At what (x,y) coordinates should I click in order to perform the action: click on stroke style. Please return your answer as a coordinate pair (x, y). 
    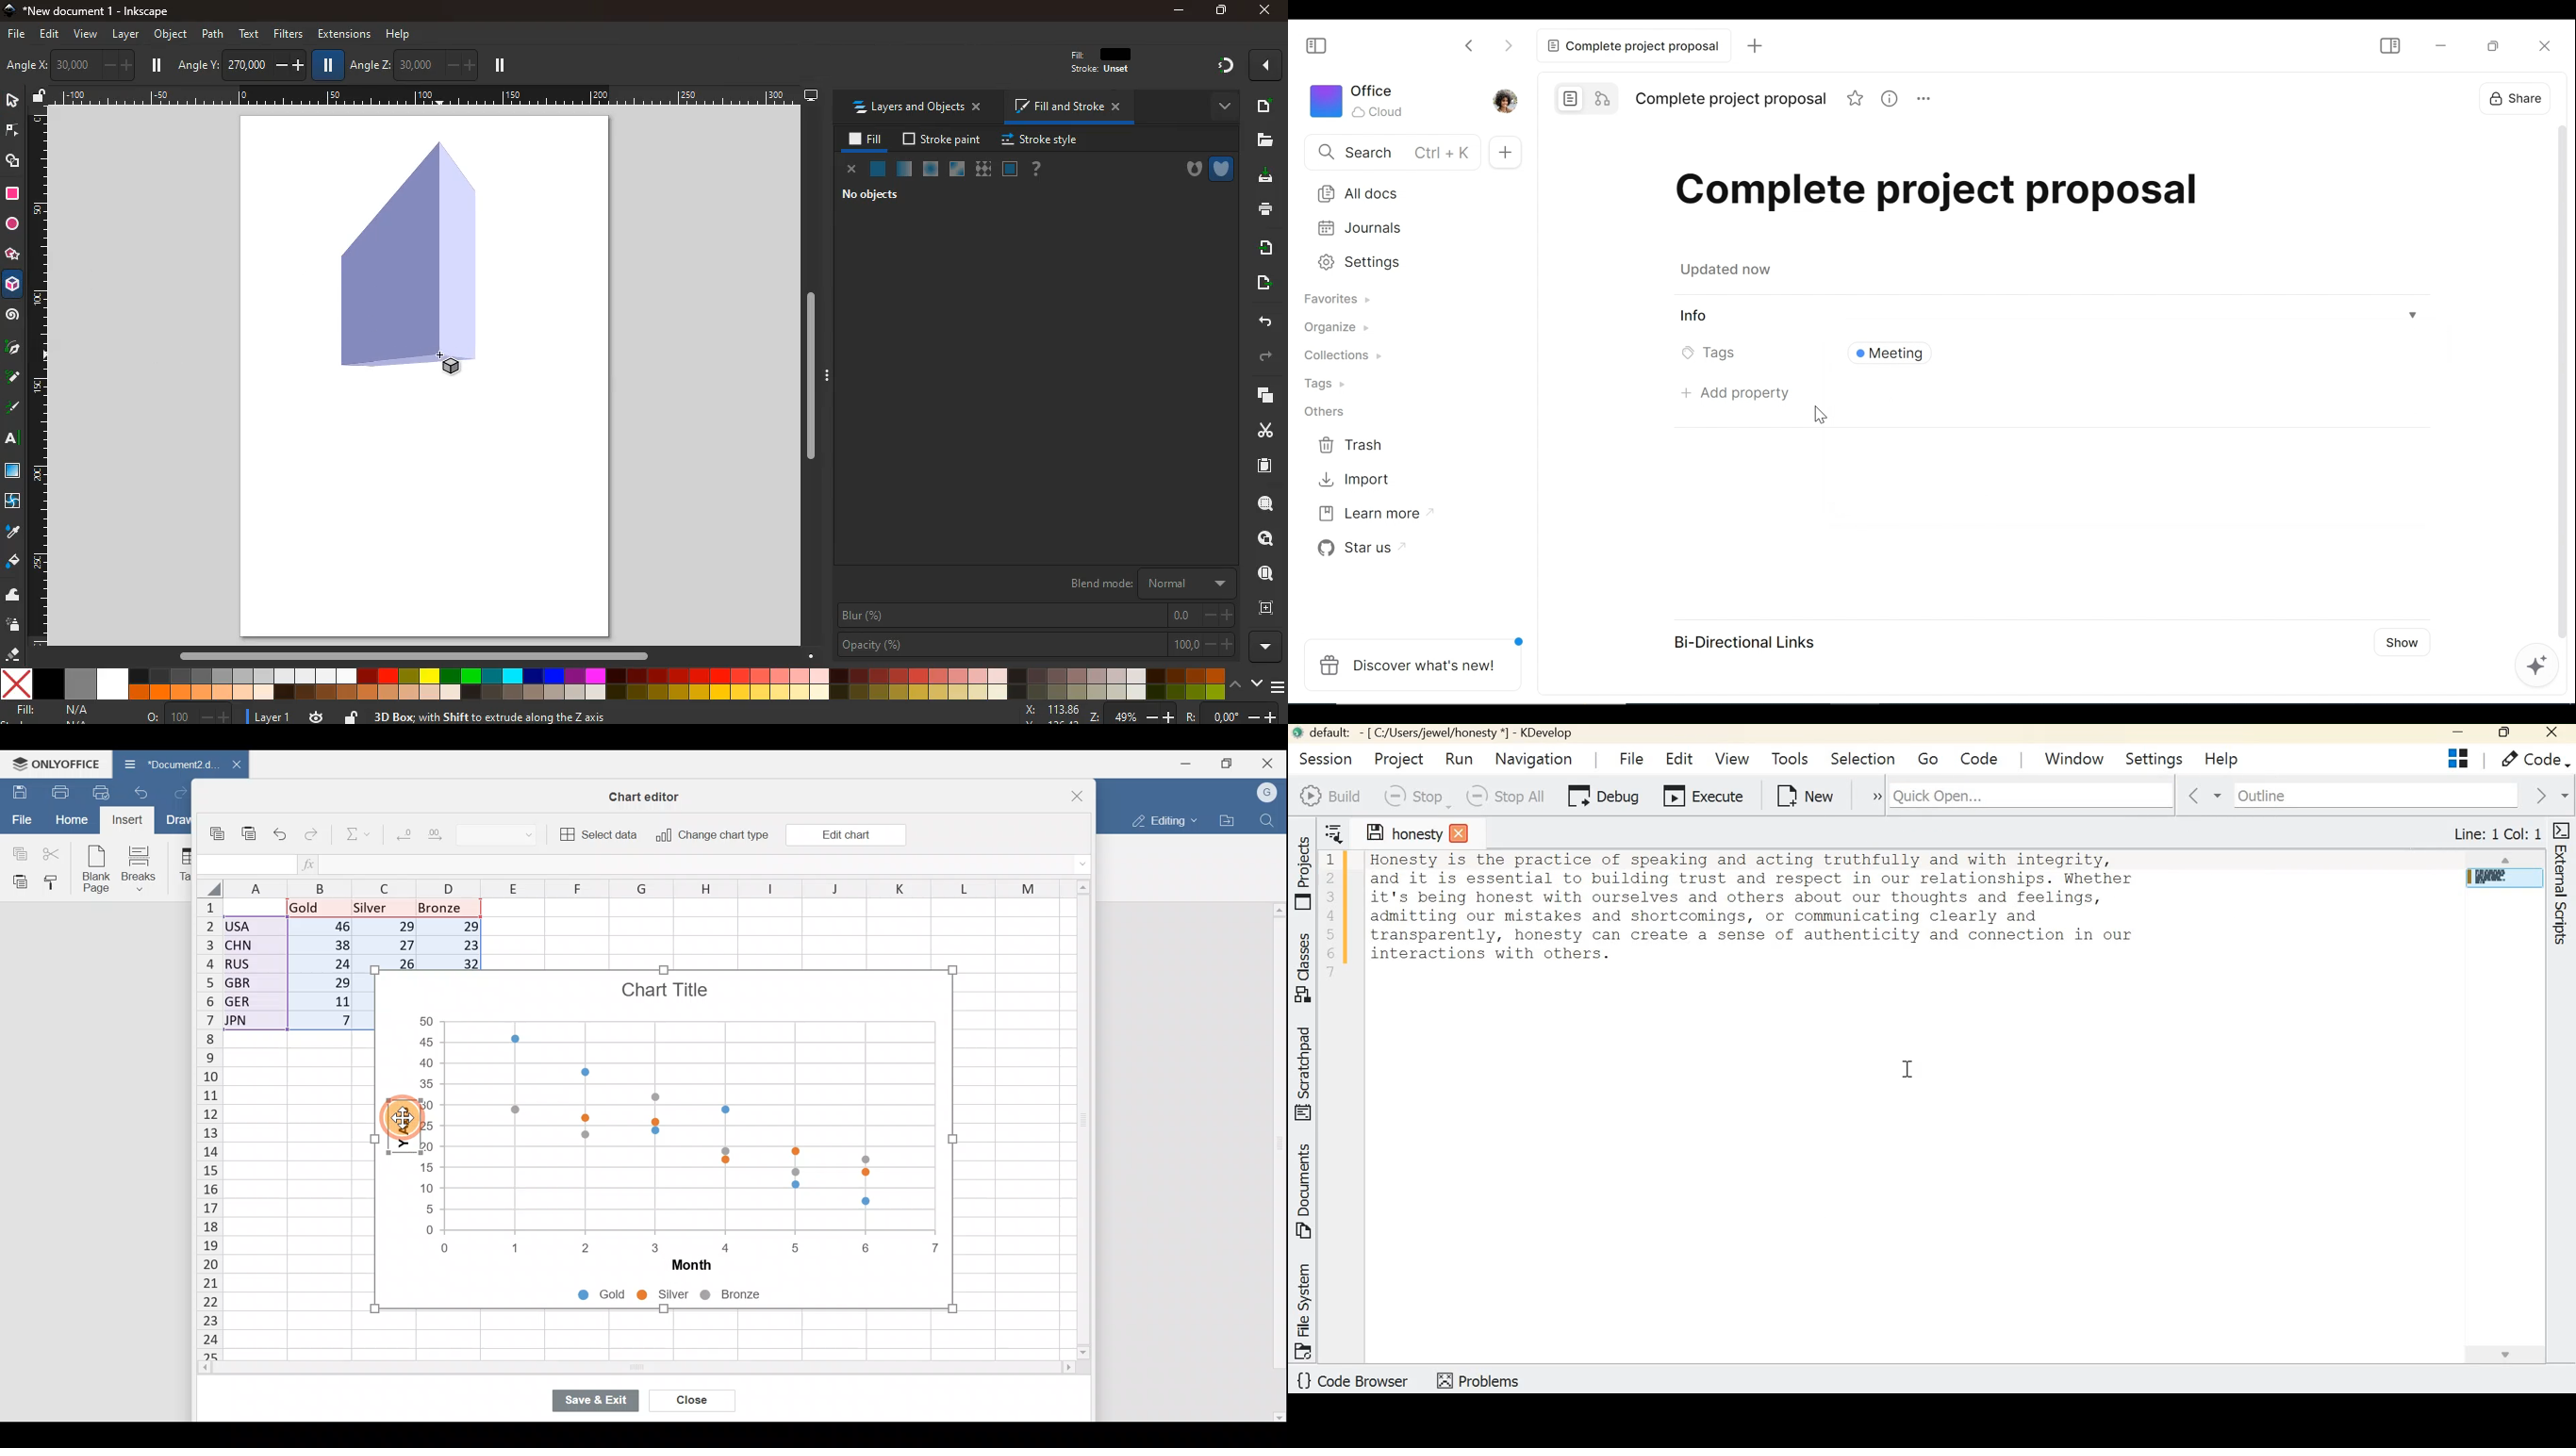
    Looking at the image, I should click on (1037, 140).